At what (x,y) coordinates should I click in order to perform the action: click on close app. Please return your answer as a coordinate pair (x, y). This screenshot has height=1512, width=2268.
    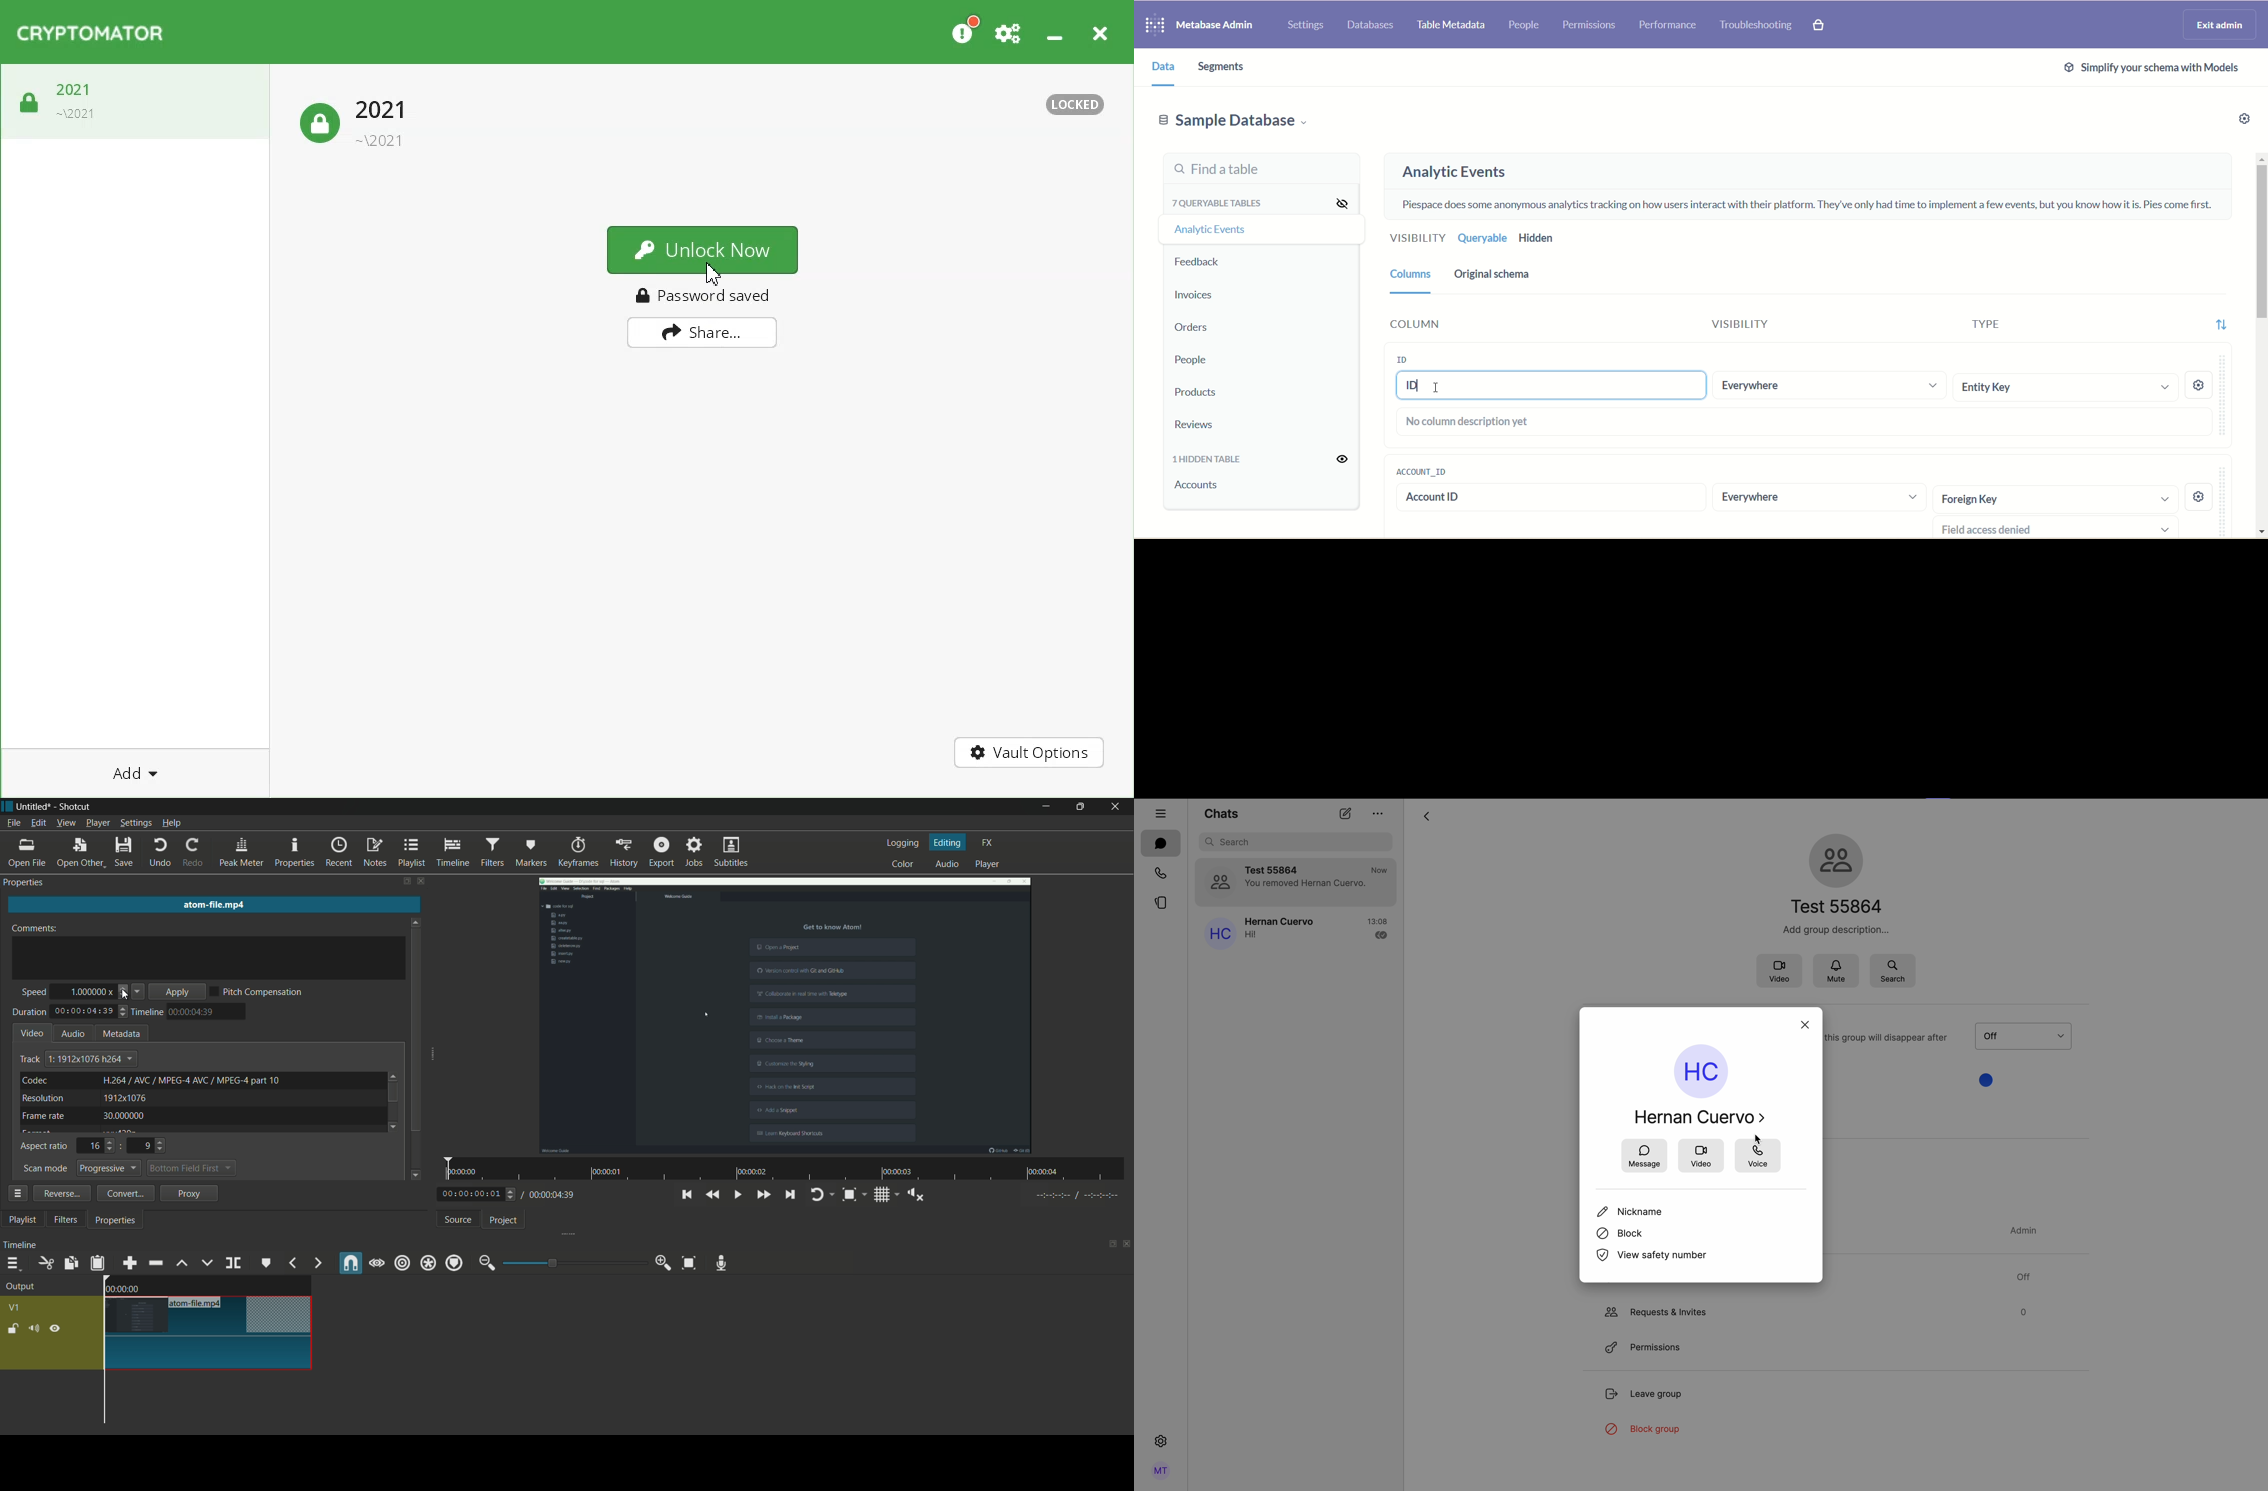
    Looking at the image, I should click on (1116, 807).